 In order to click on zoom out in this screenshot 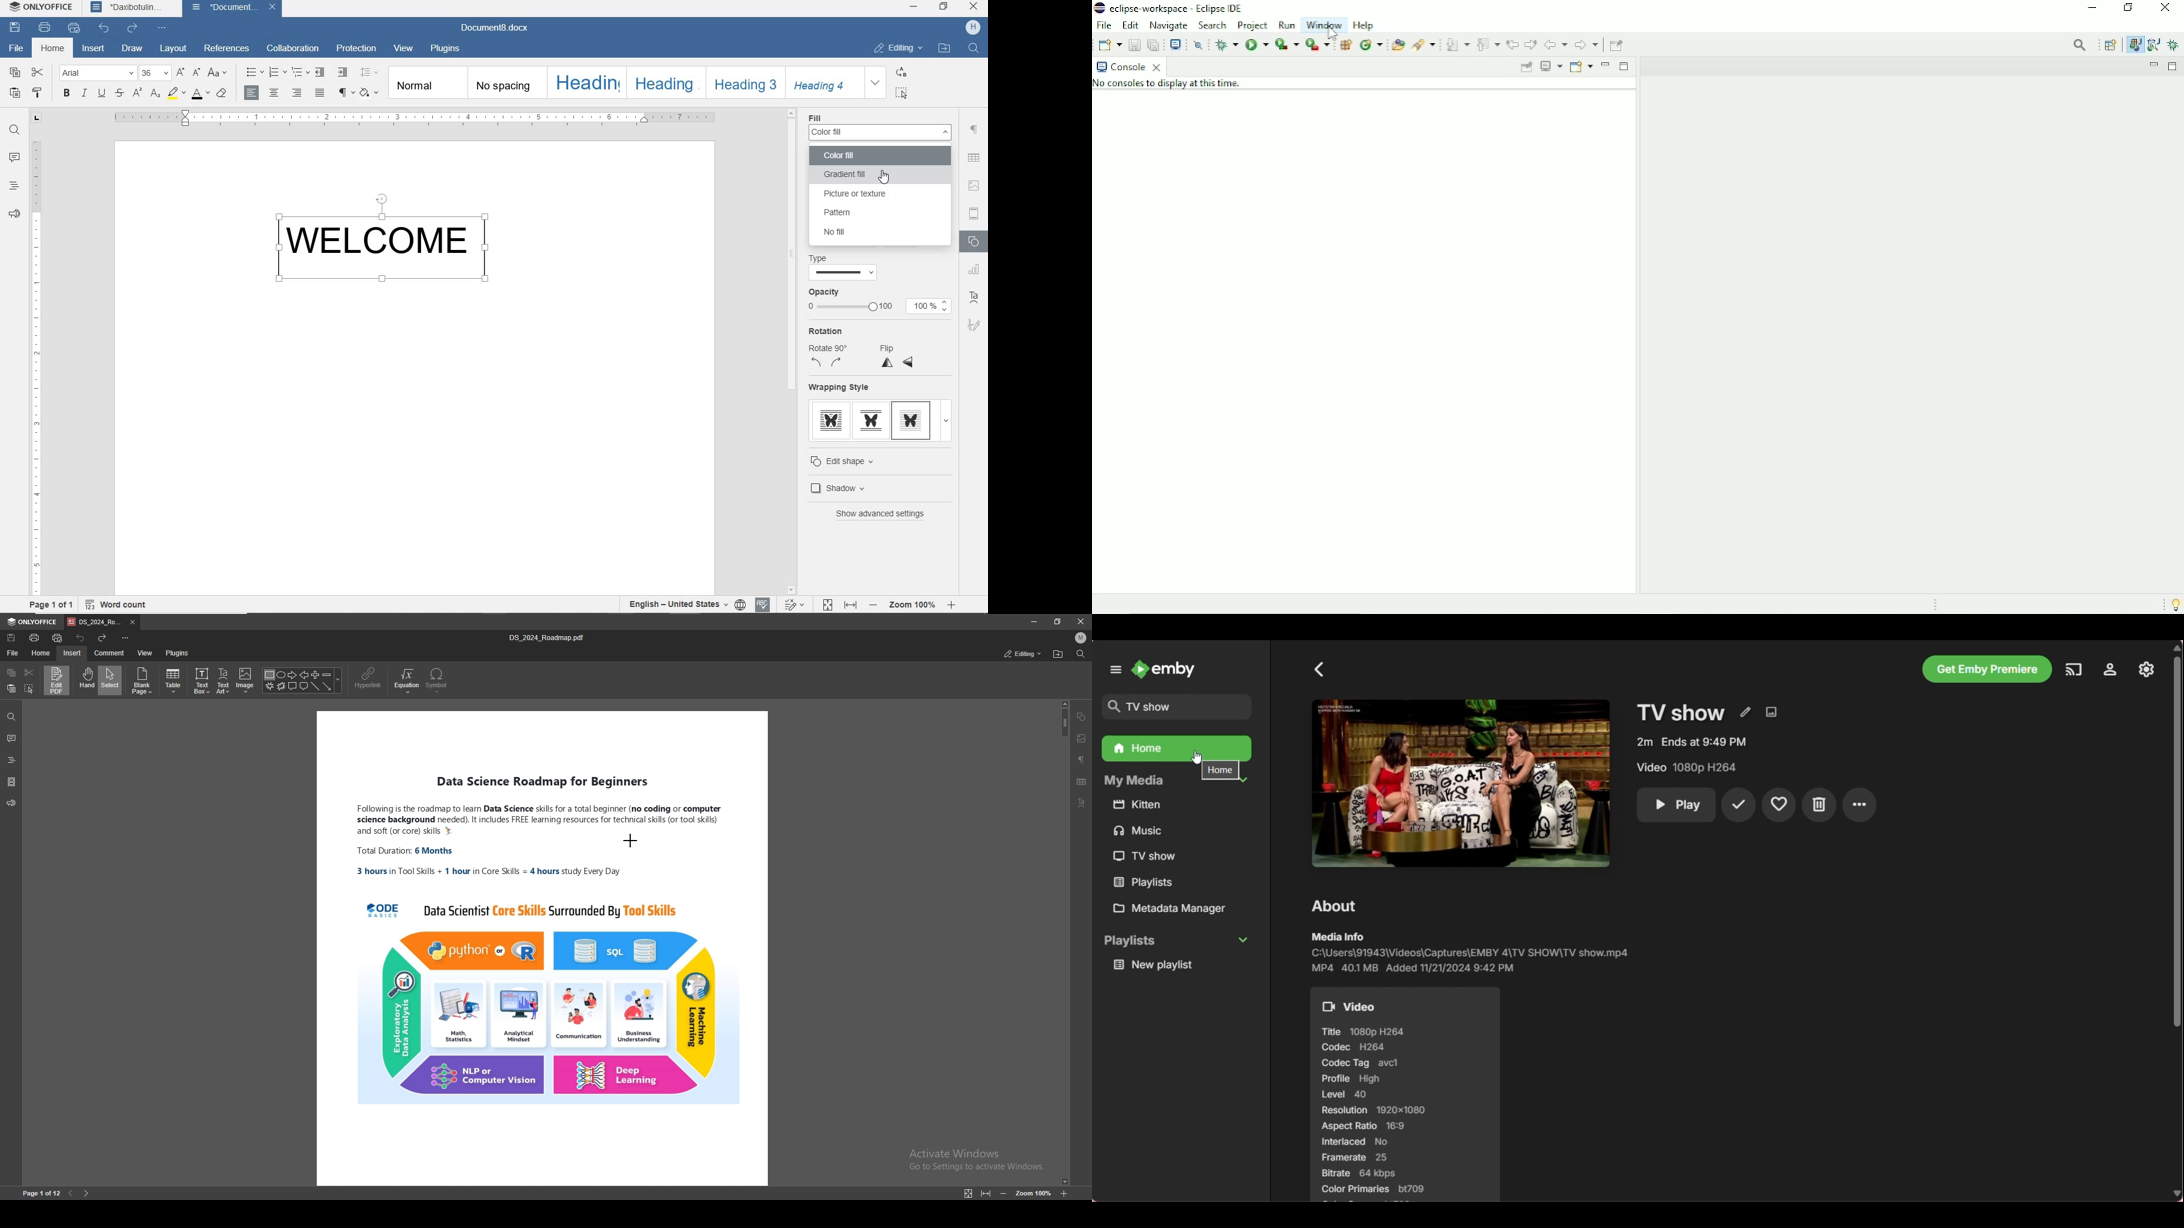, I will do `click(1003, 1194)`.